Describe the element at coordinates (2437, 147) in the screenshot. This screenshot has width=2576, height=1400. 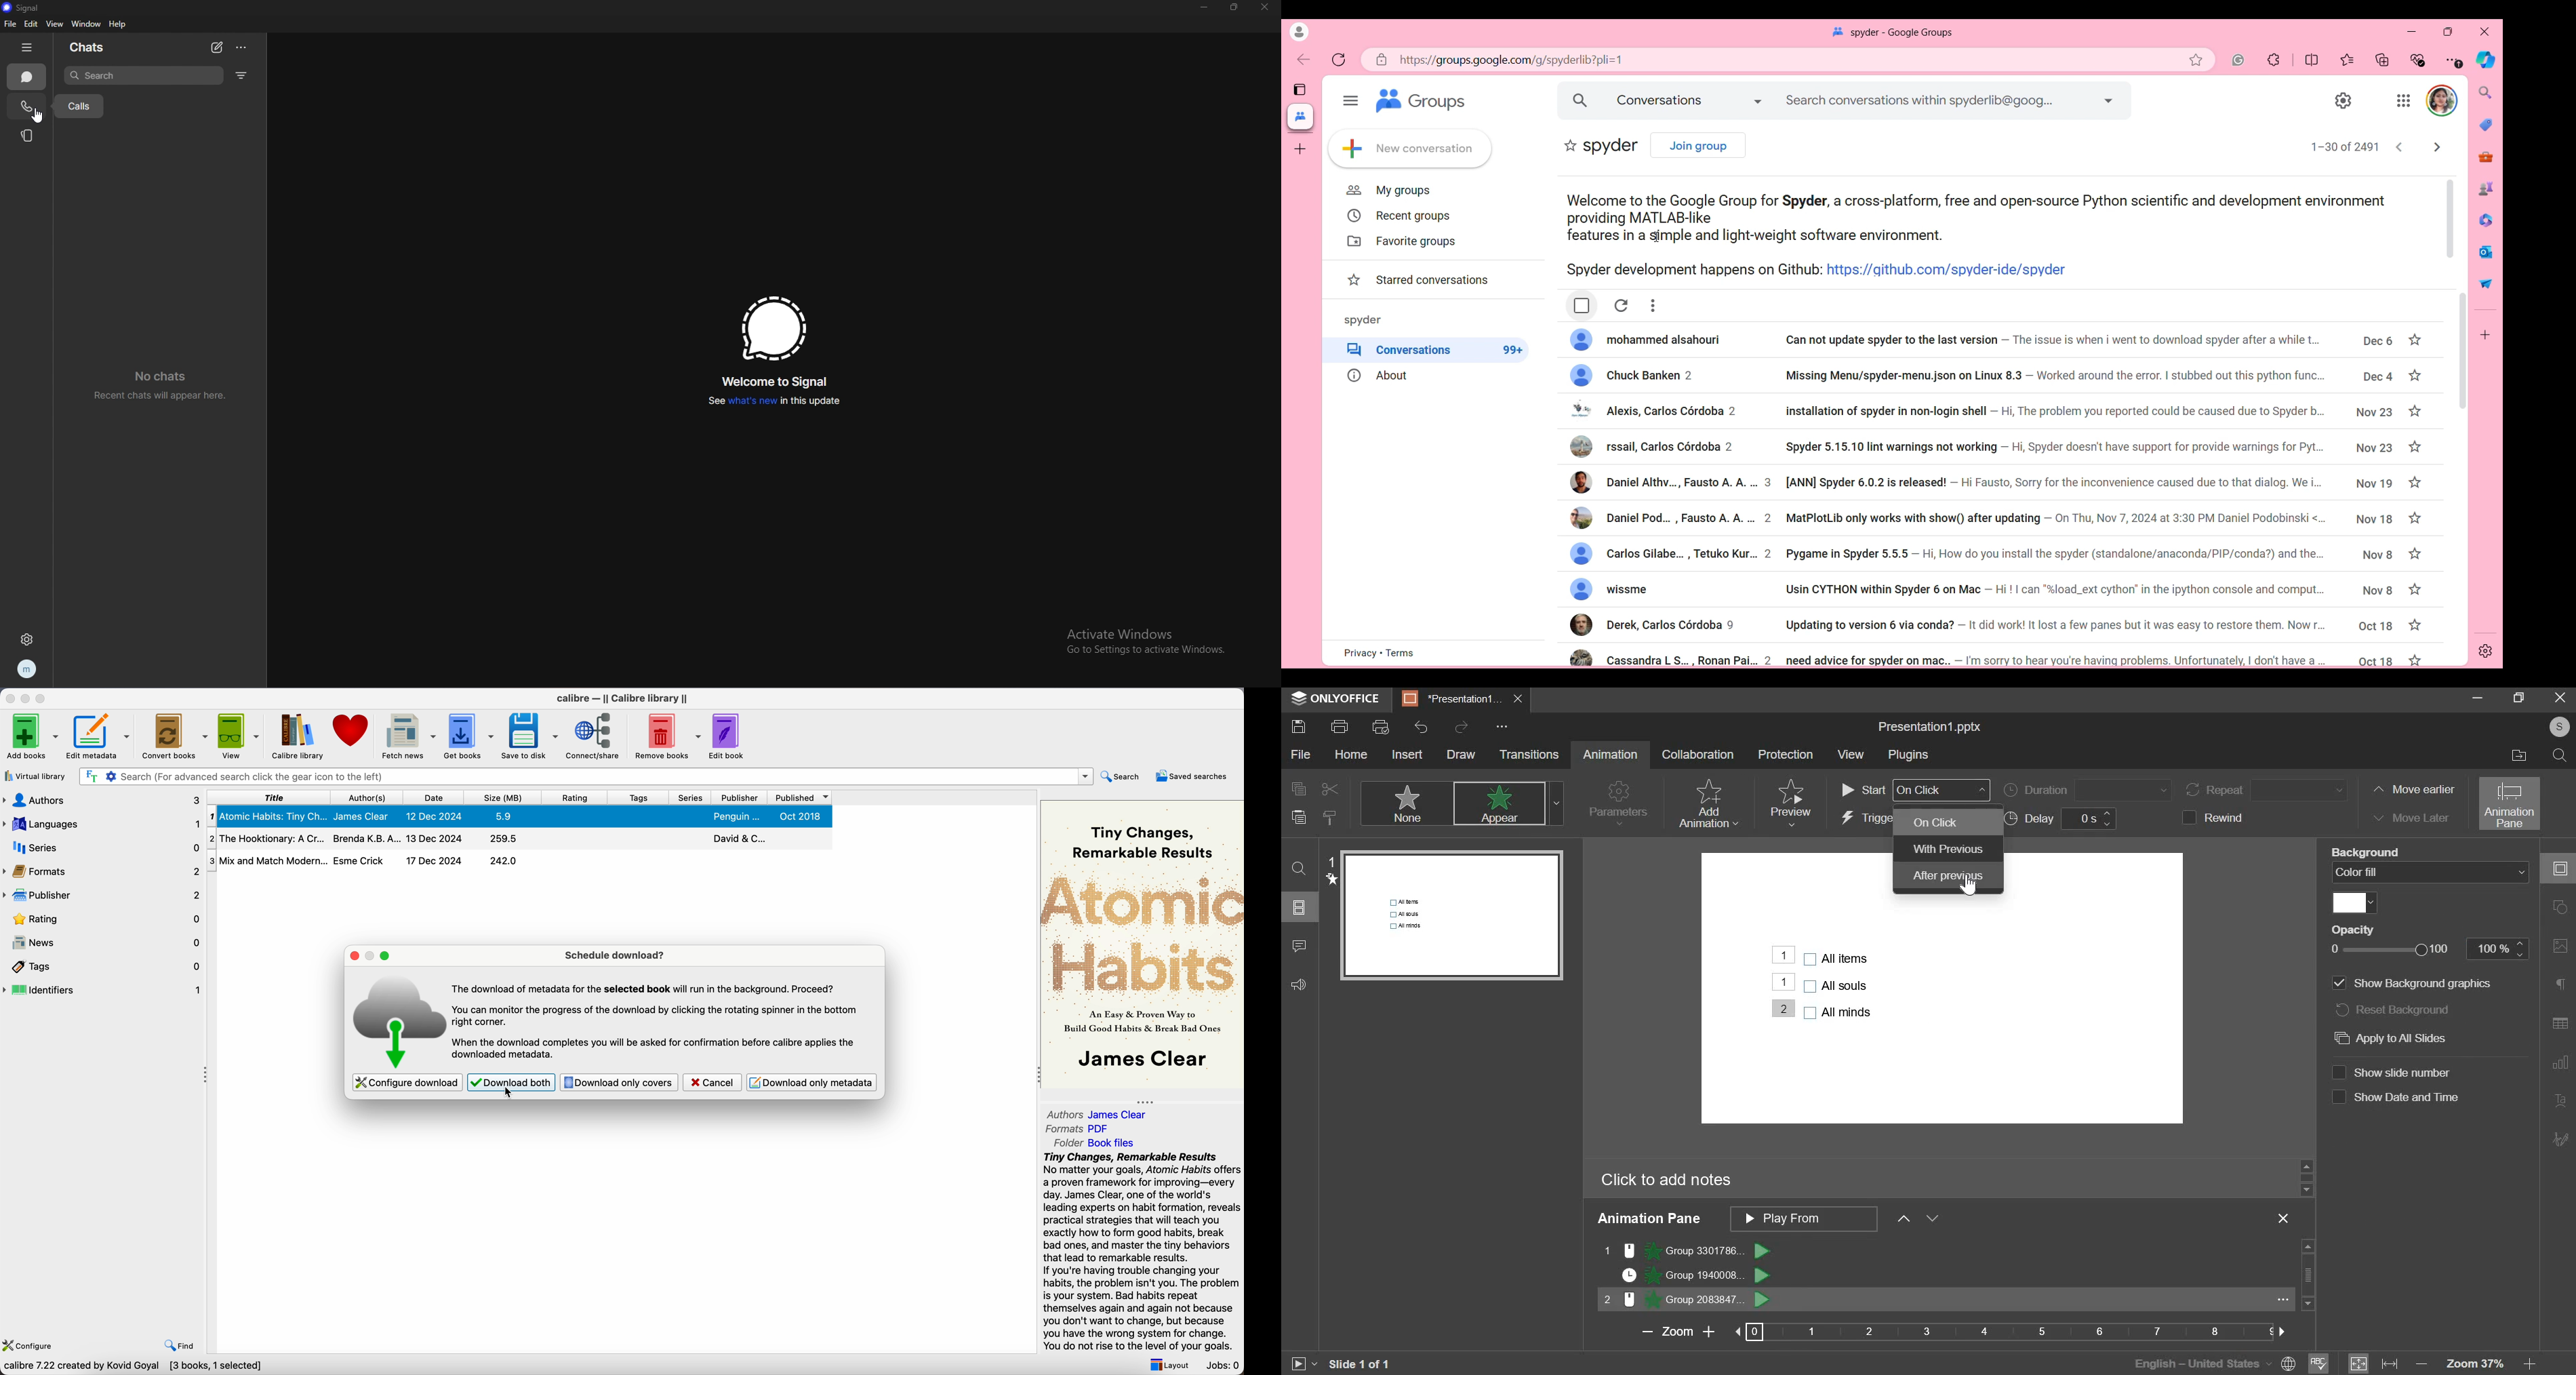
I see `Go back` at that location.